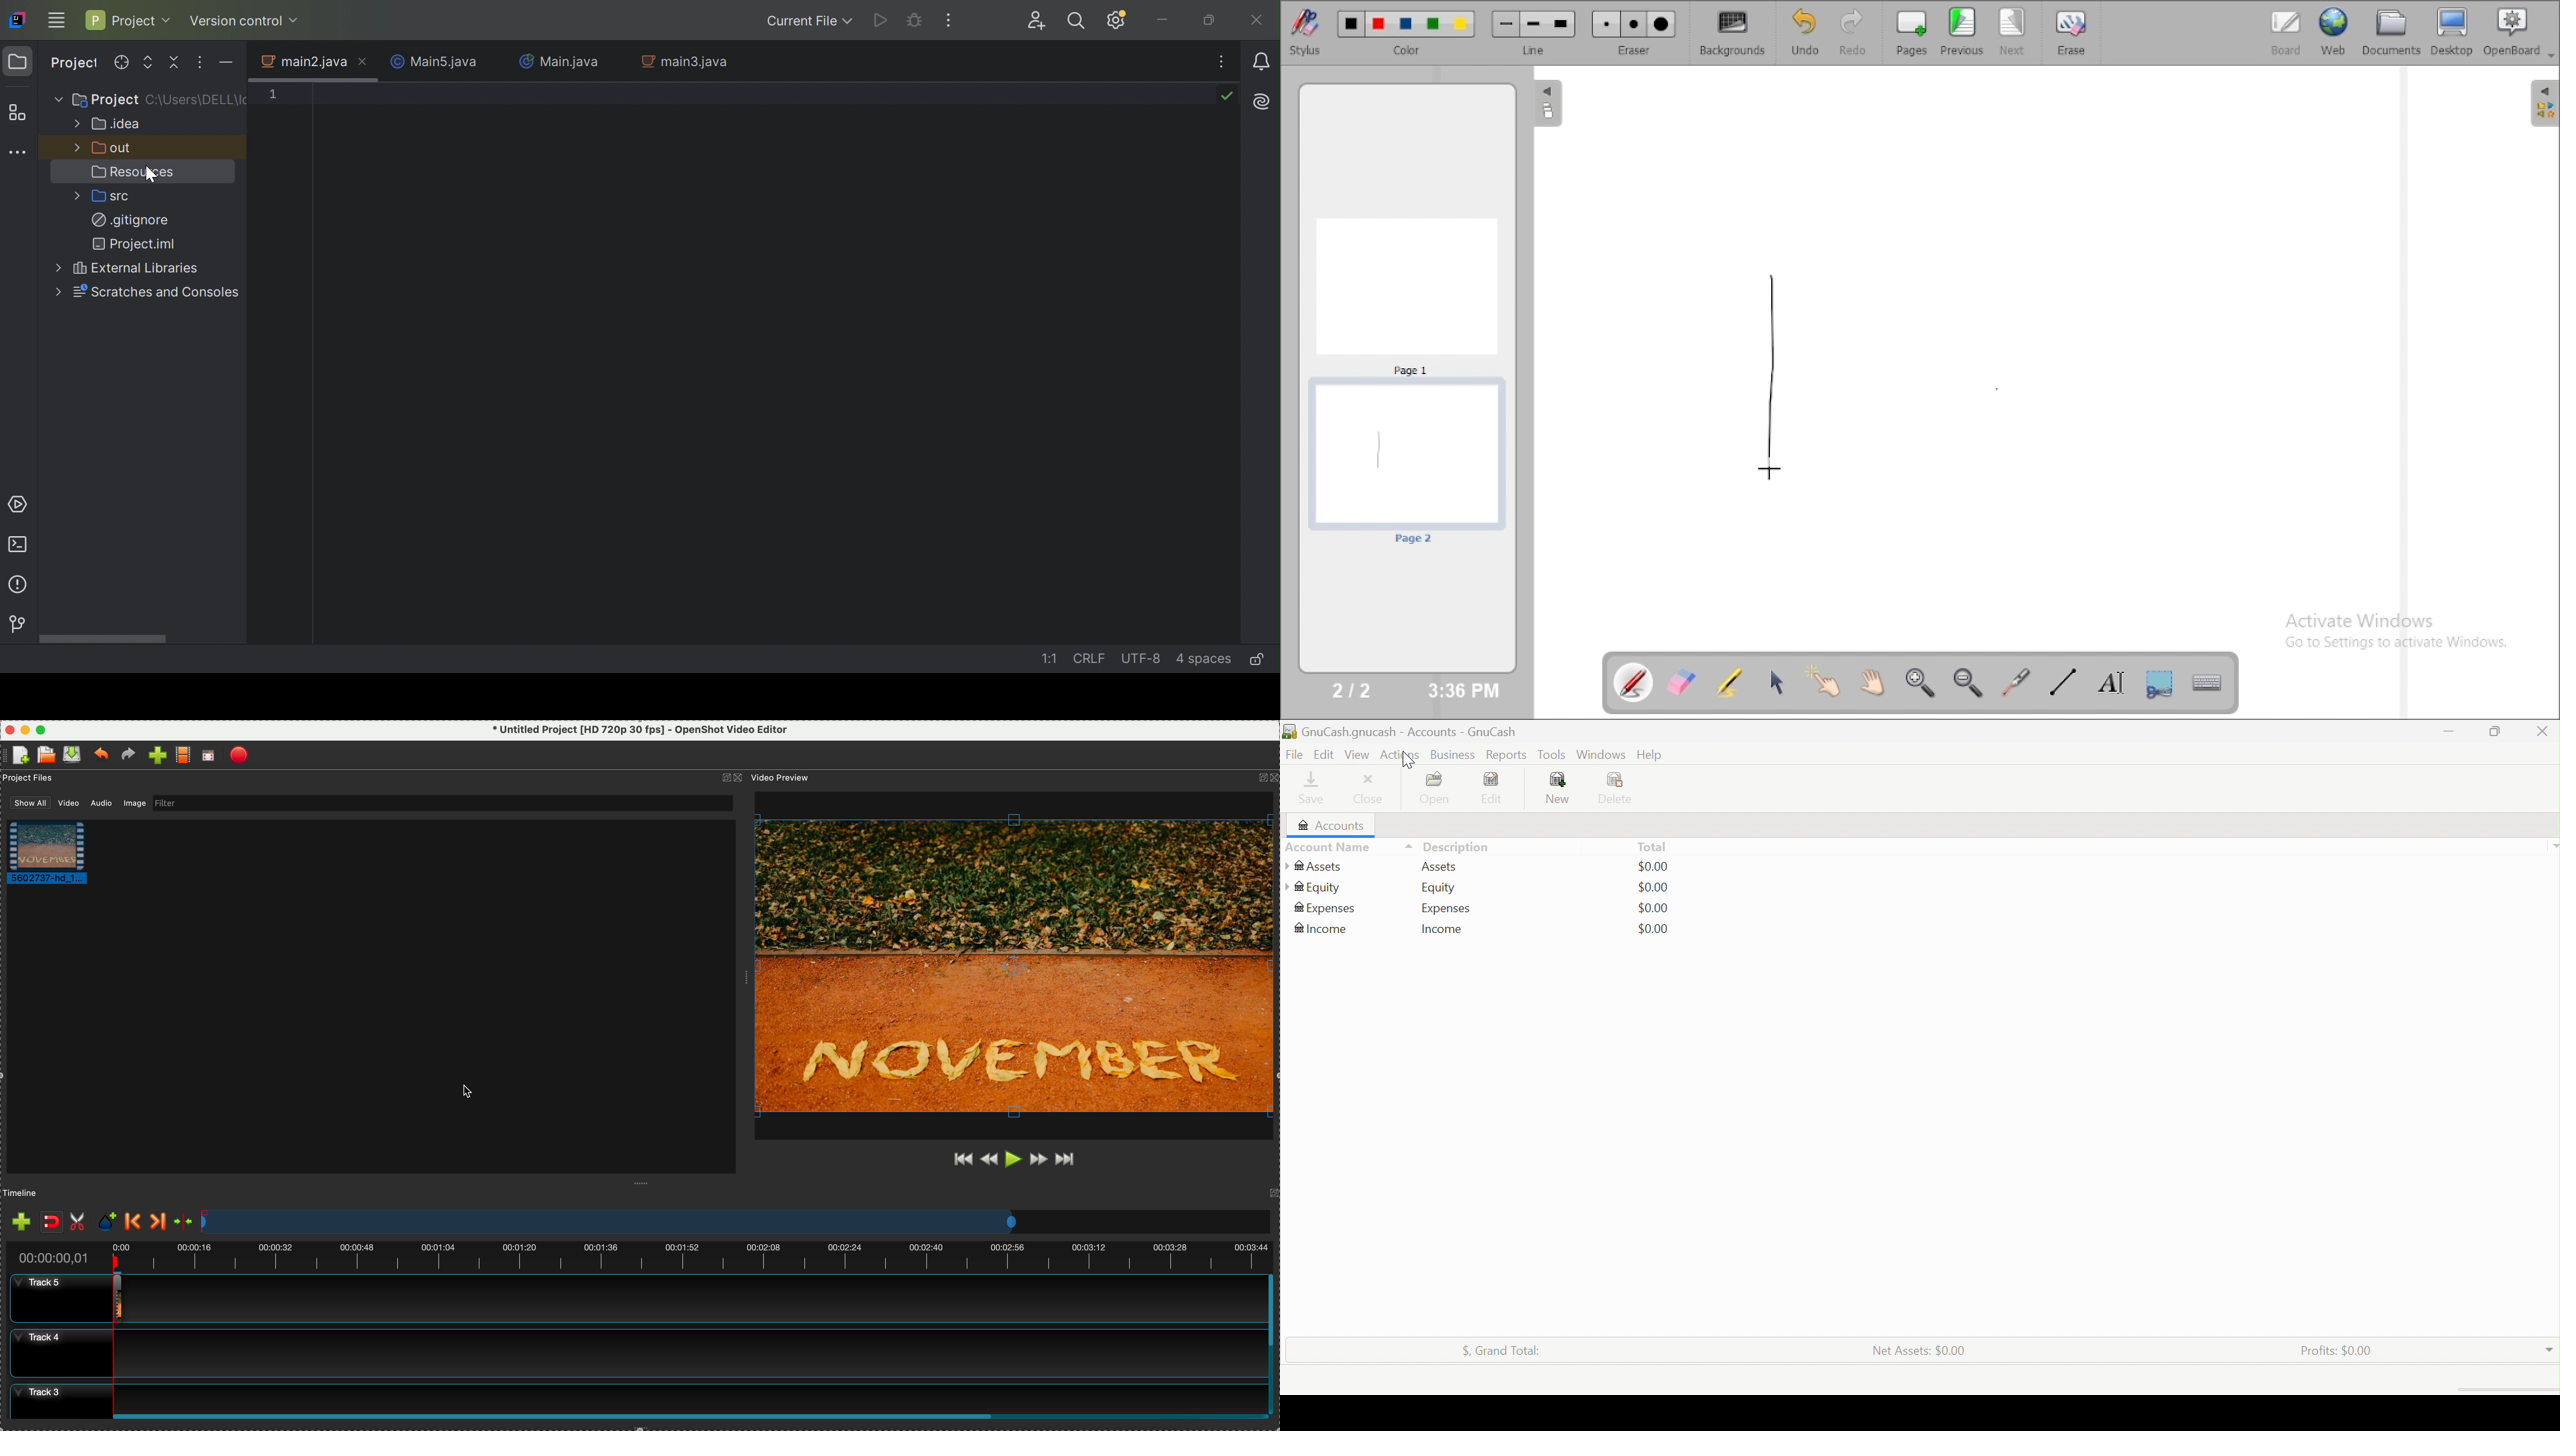  What do you see at coordinates (2552, 845) in the screenshot?
I see `Drop Down` at bounding box center [2552, 845].